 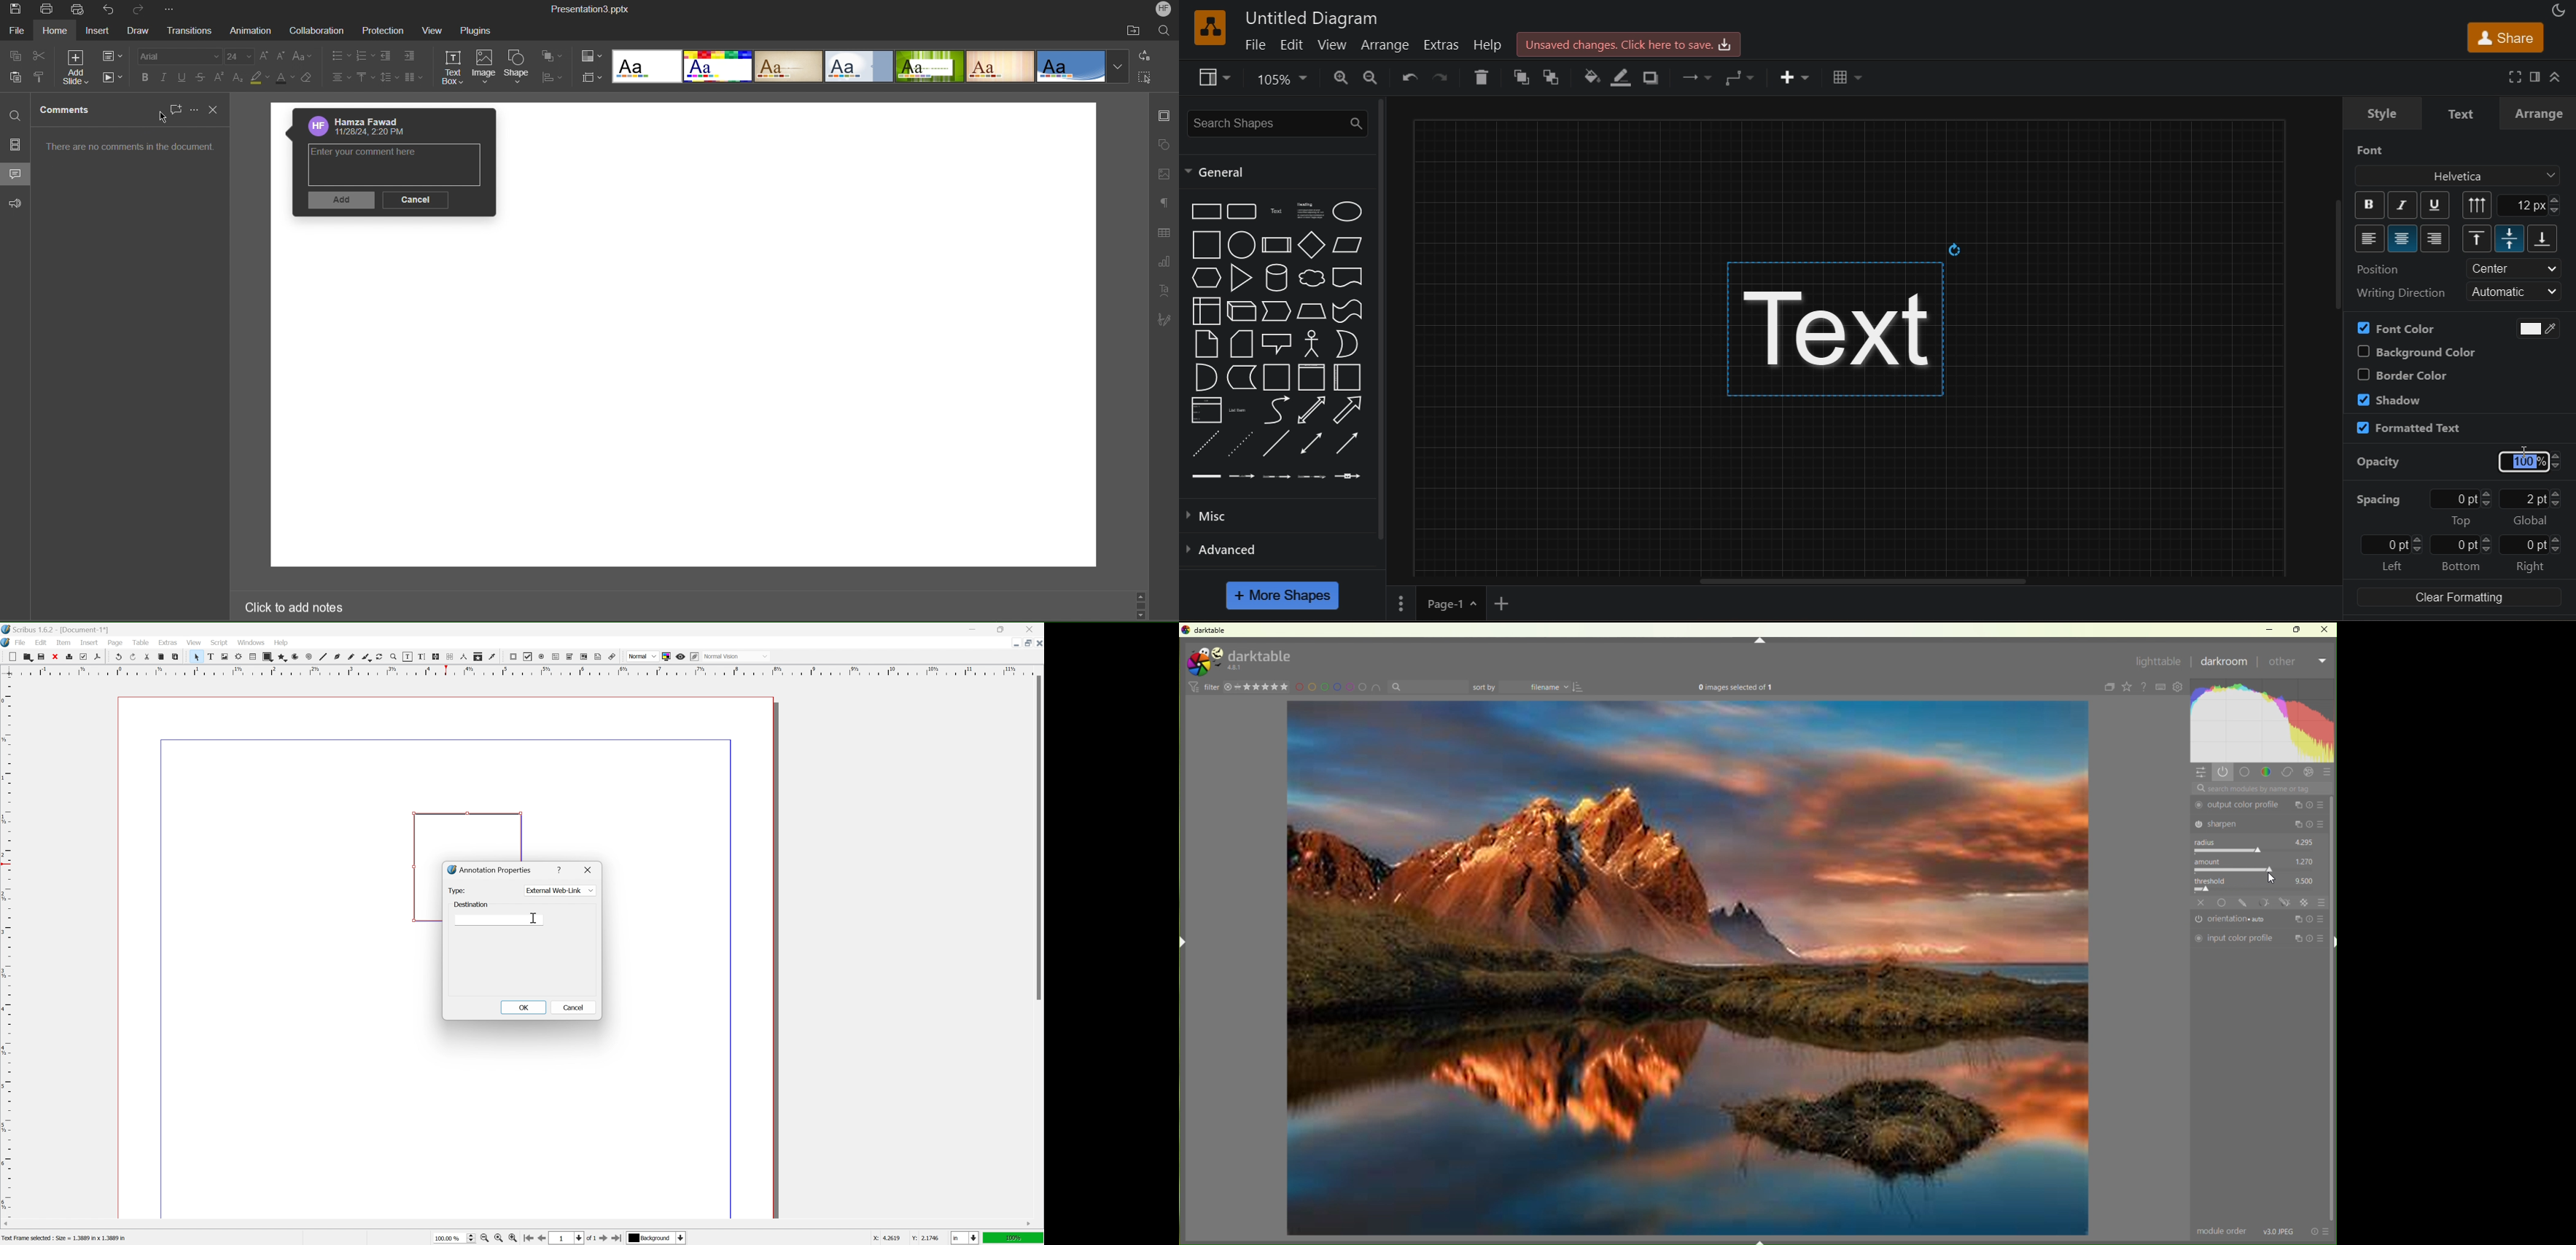 What do you see at coordinates (409, 56) in the screenshot?
I see `Indent Options` at bounding box center [409, 56].